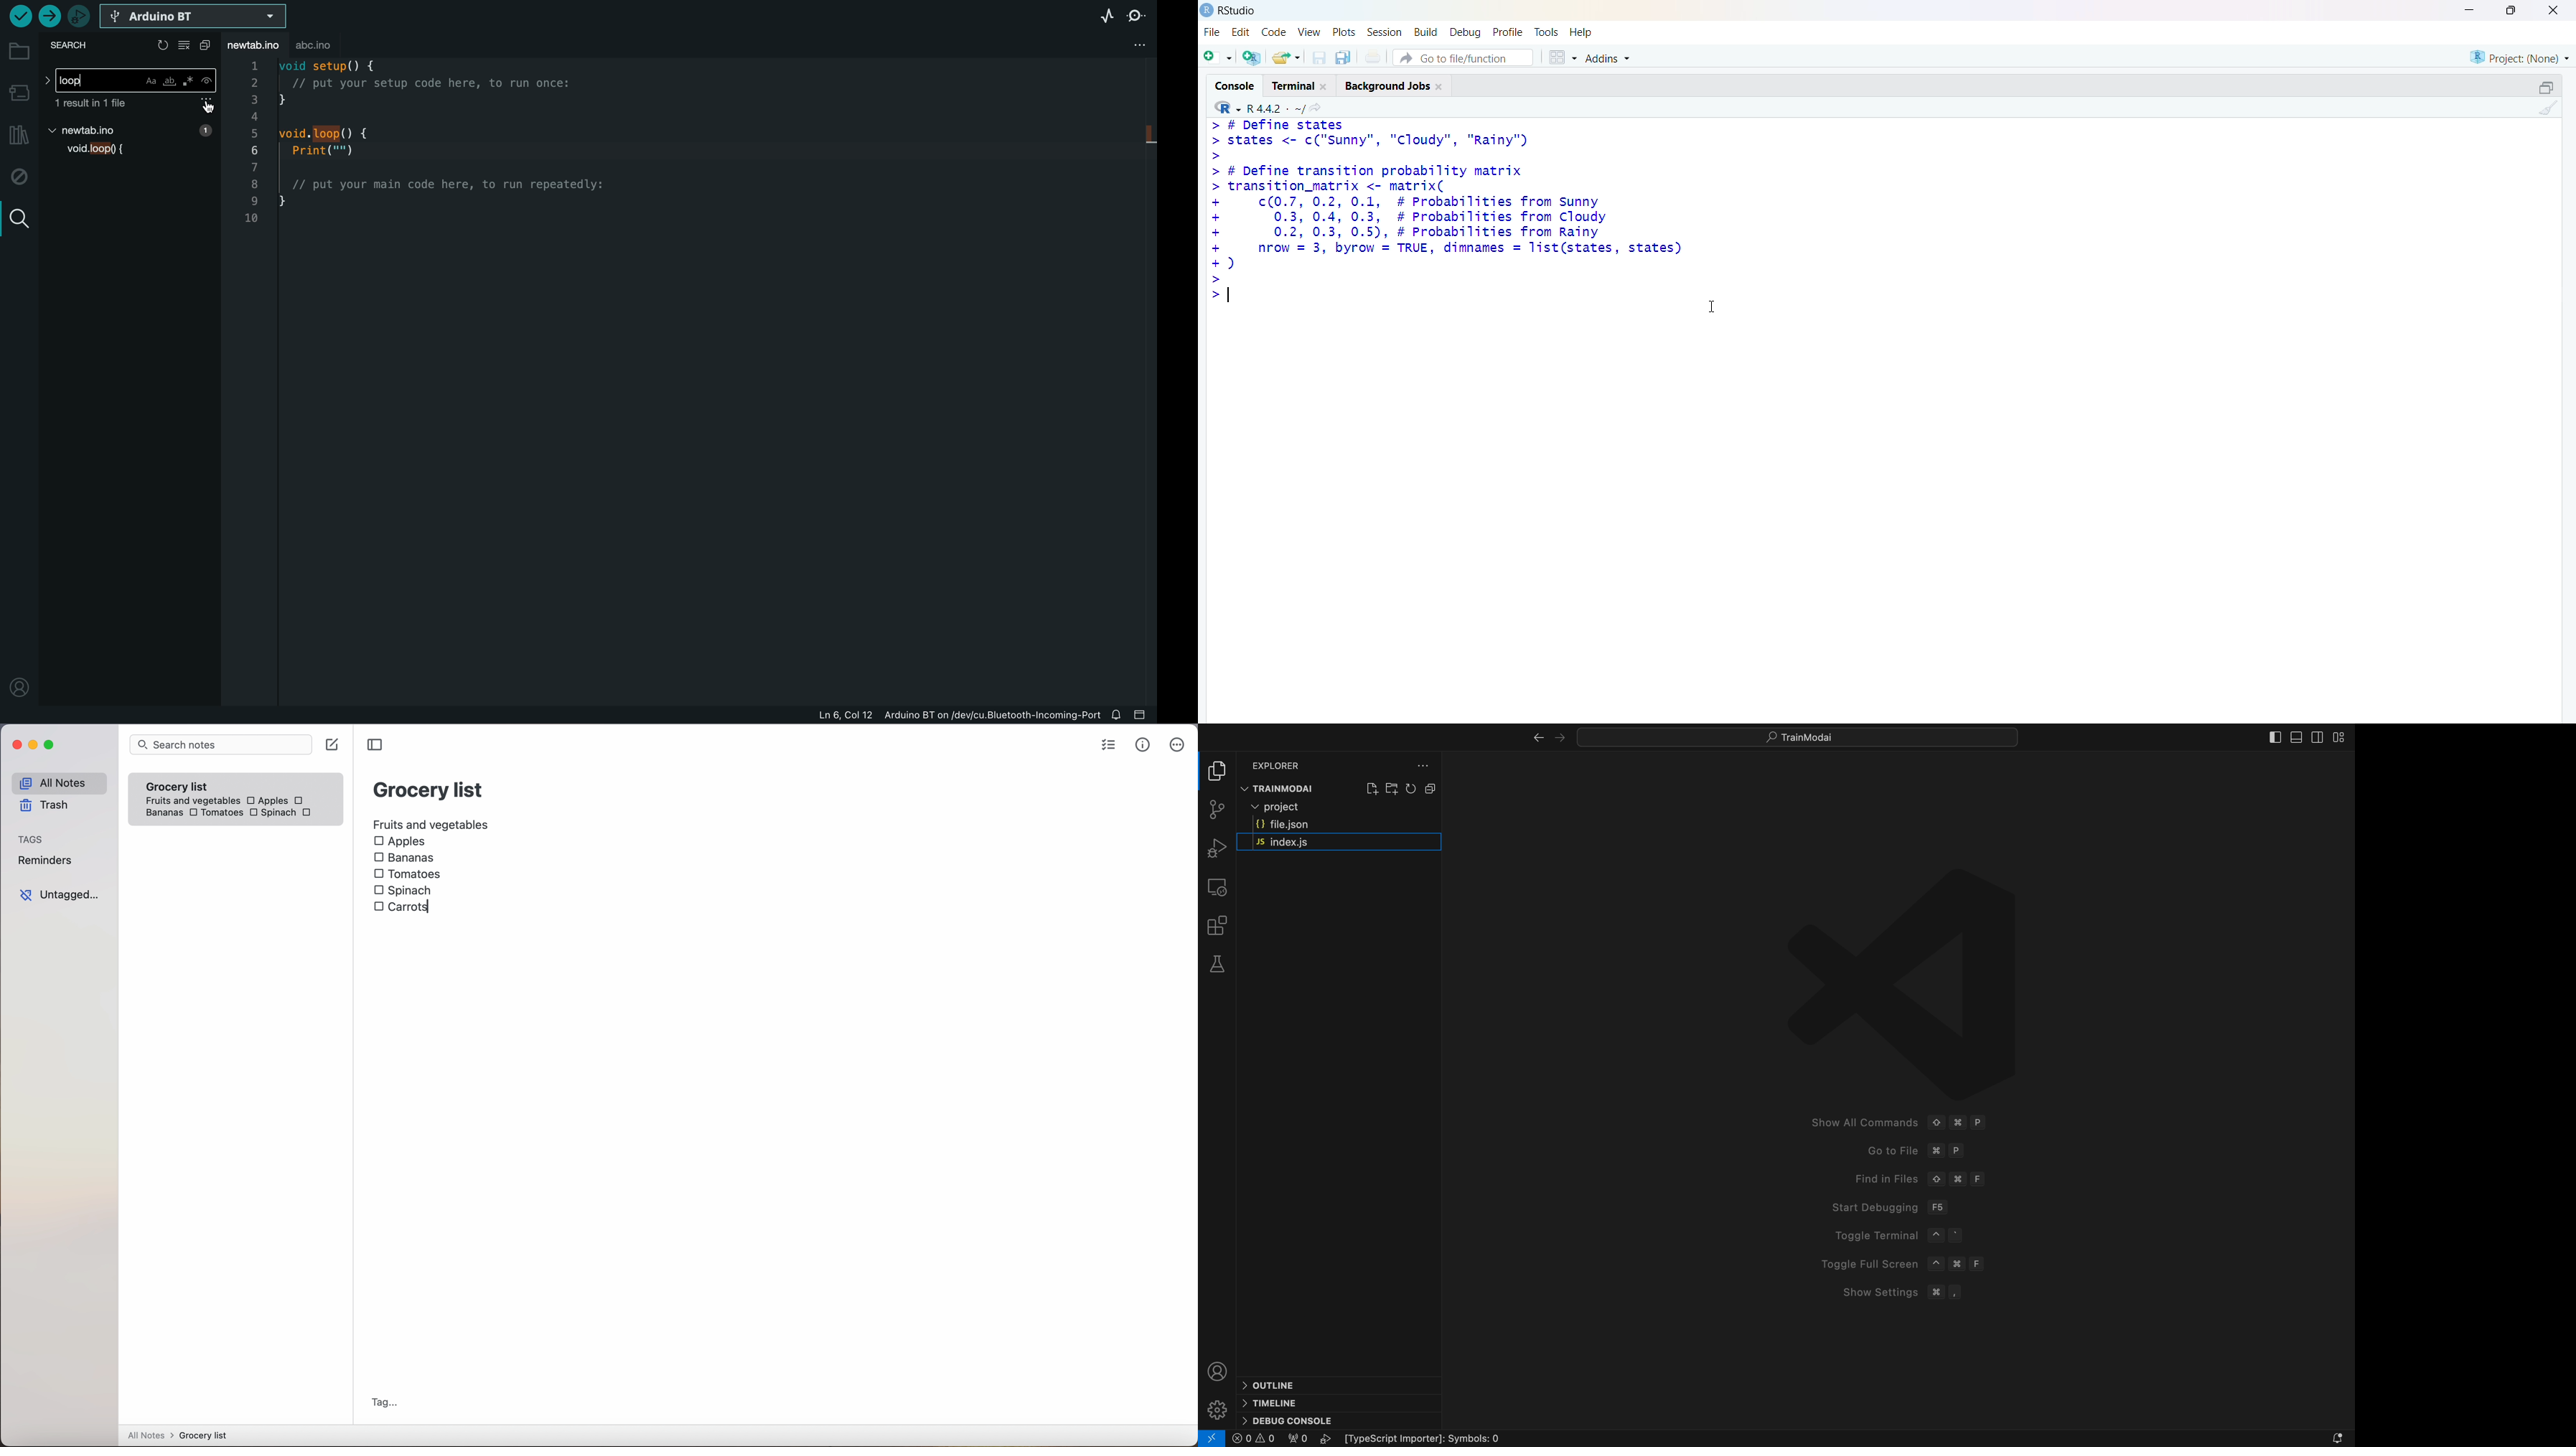  What do you see at coordinates (2518, 55) in the screenshot?
I see `project (None)` at bounding box center [2518, 55].